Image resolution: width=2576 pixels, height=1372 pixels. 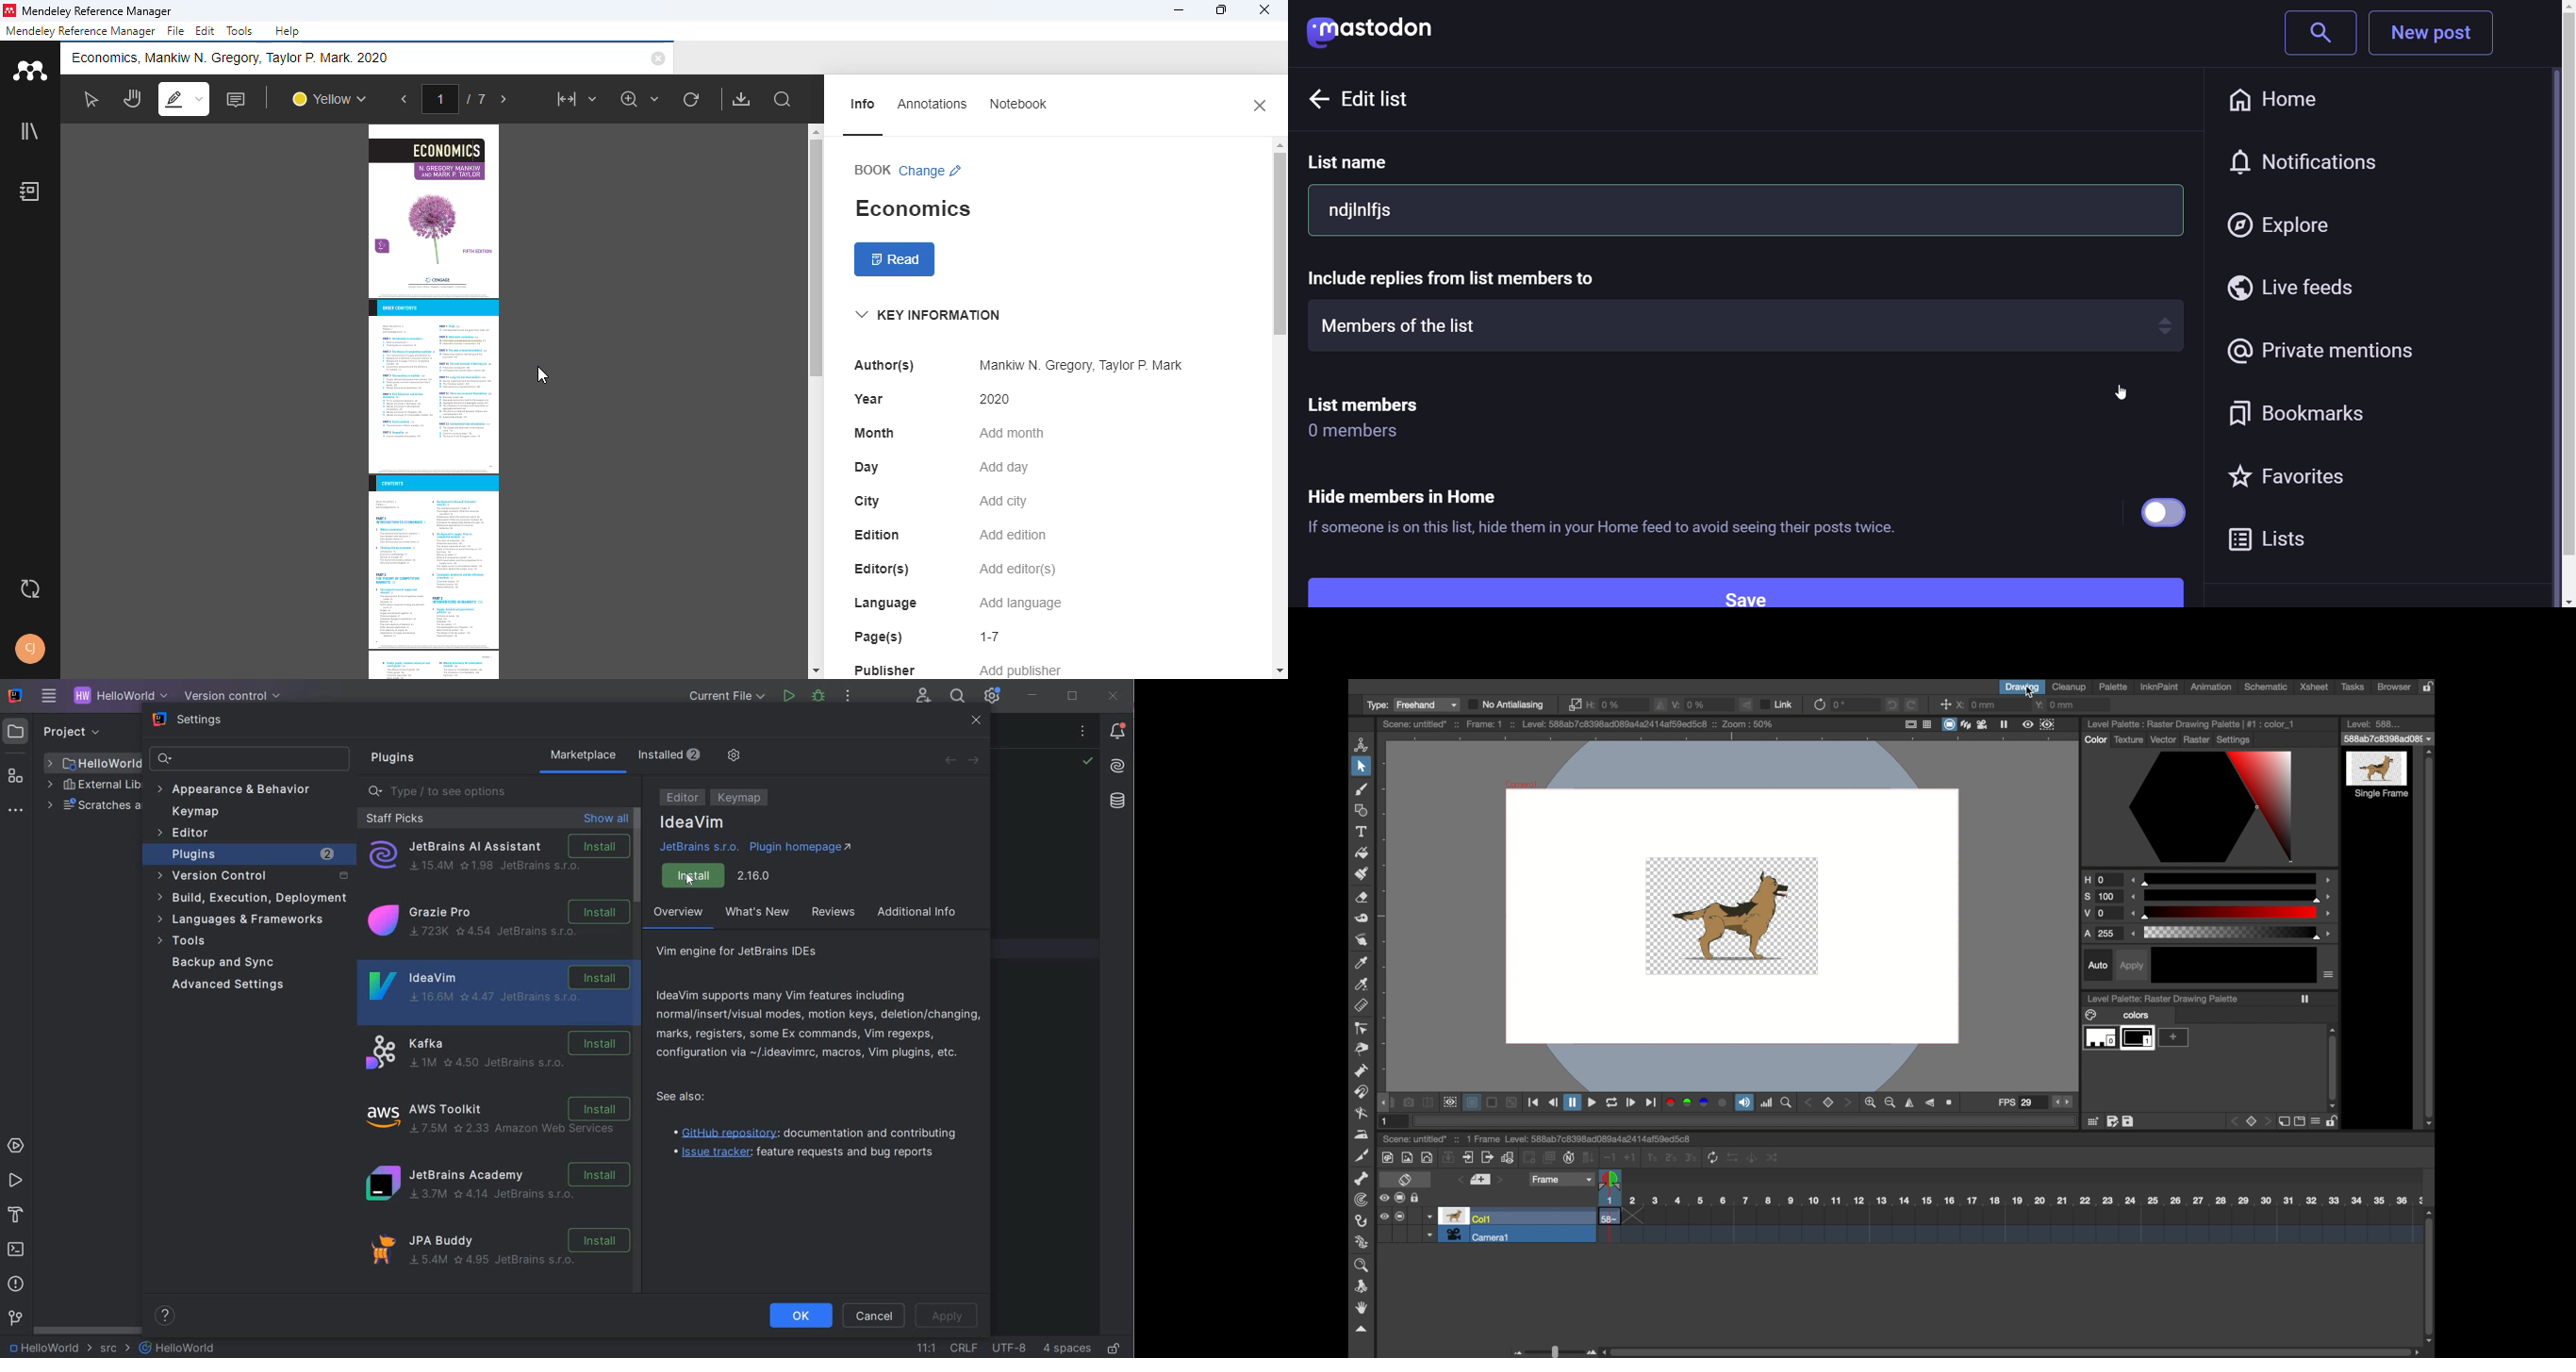 I want to click on home, so click(x=2285, y=99).